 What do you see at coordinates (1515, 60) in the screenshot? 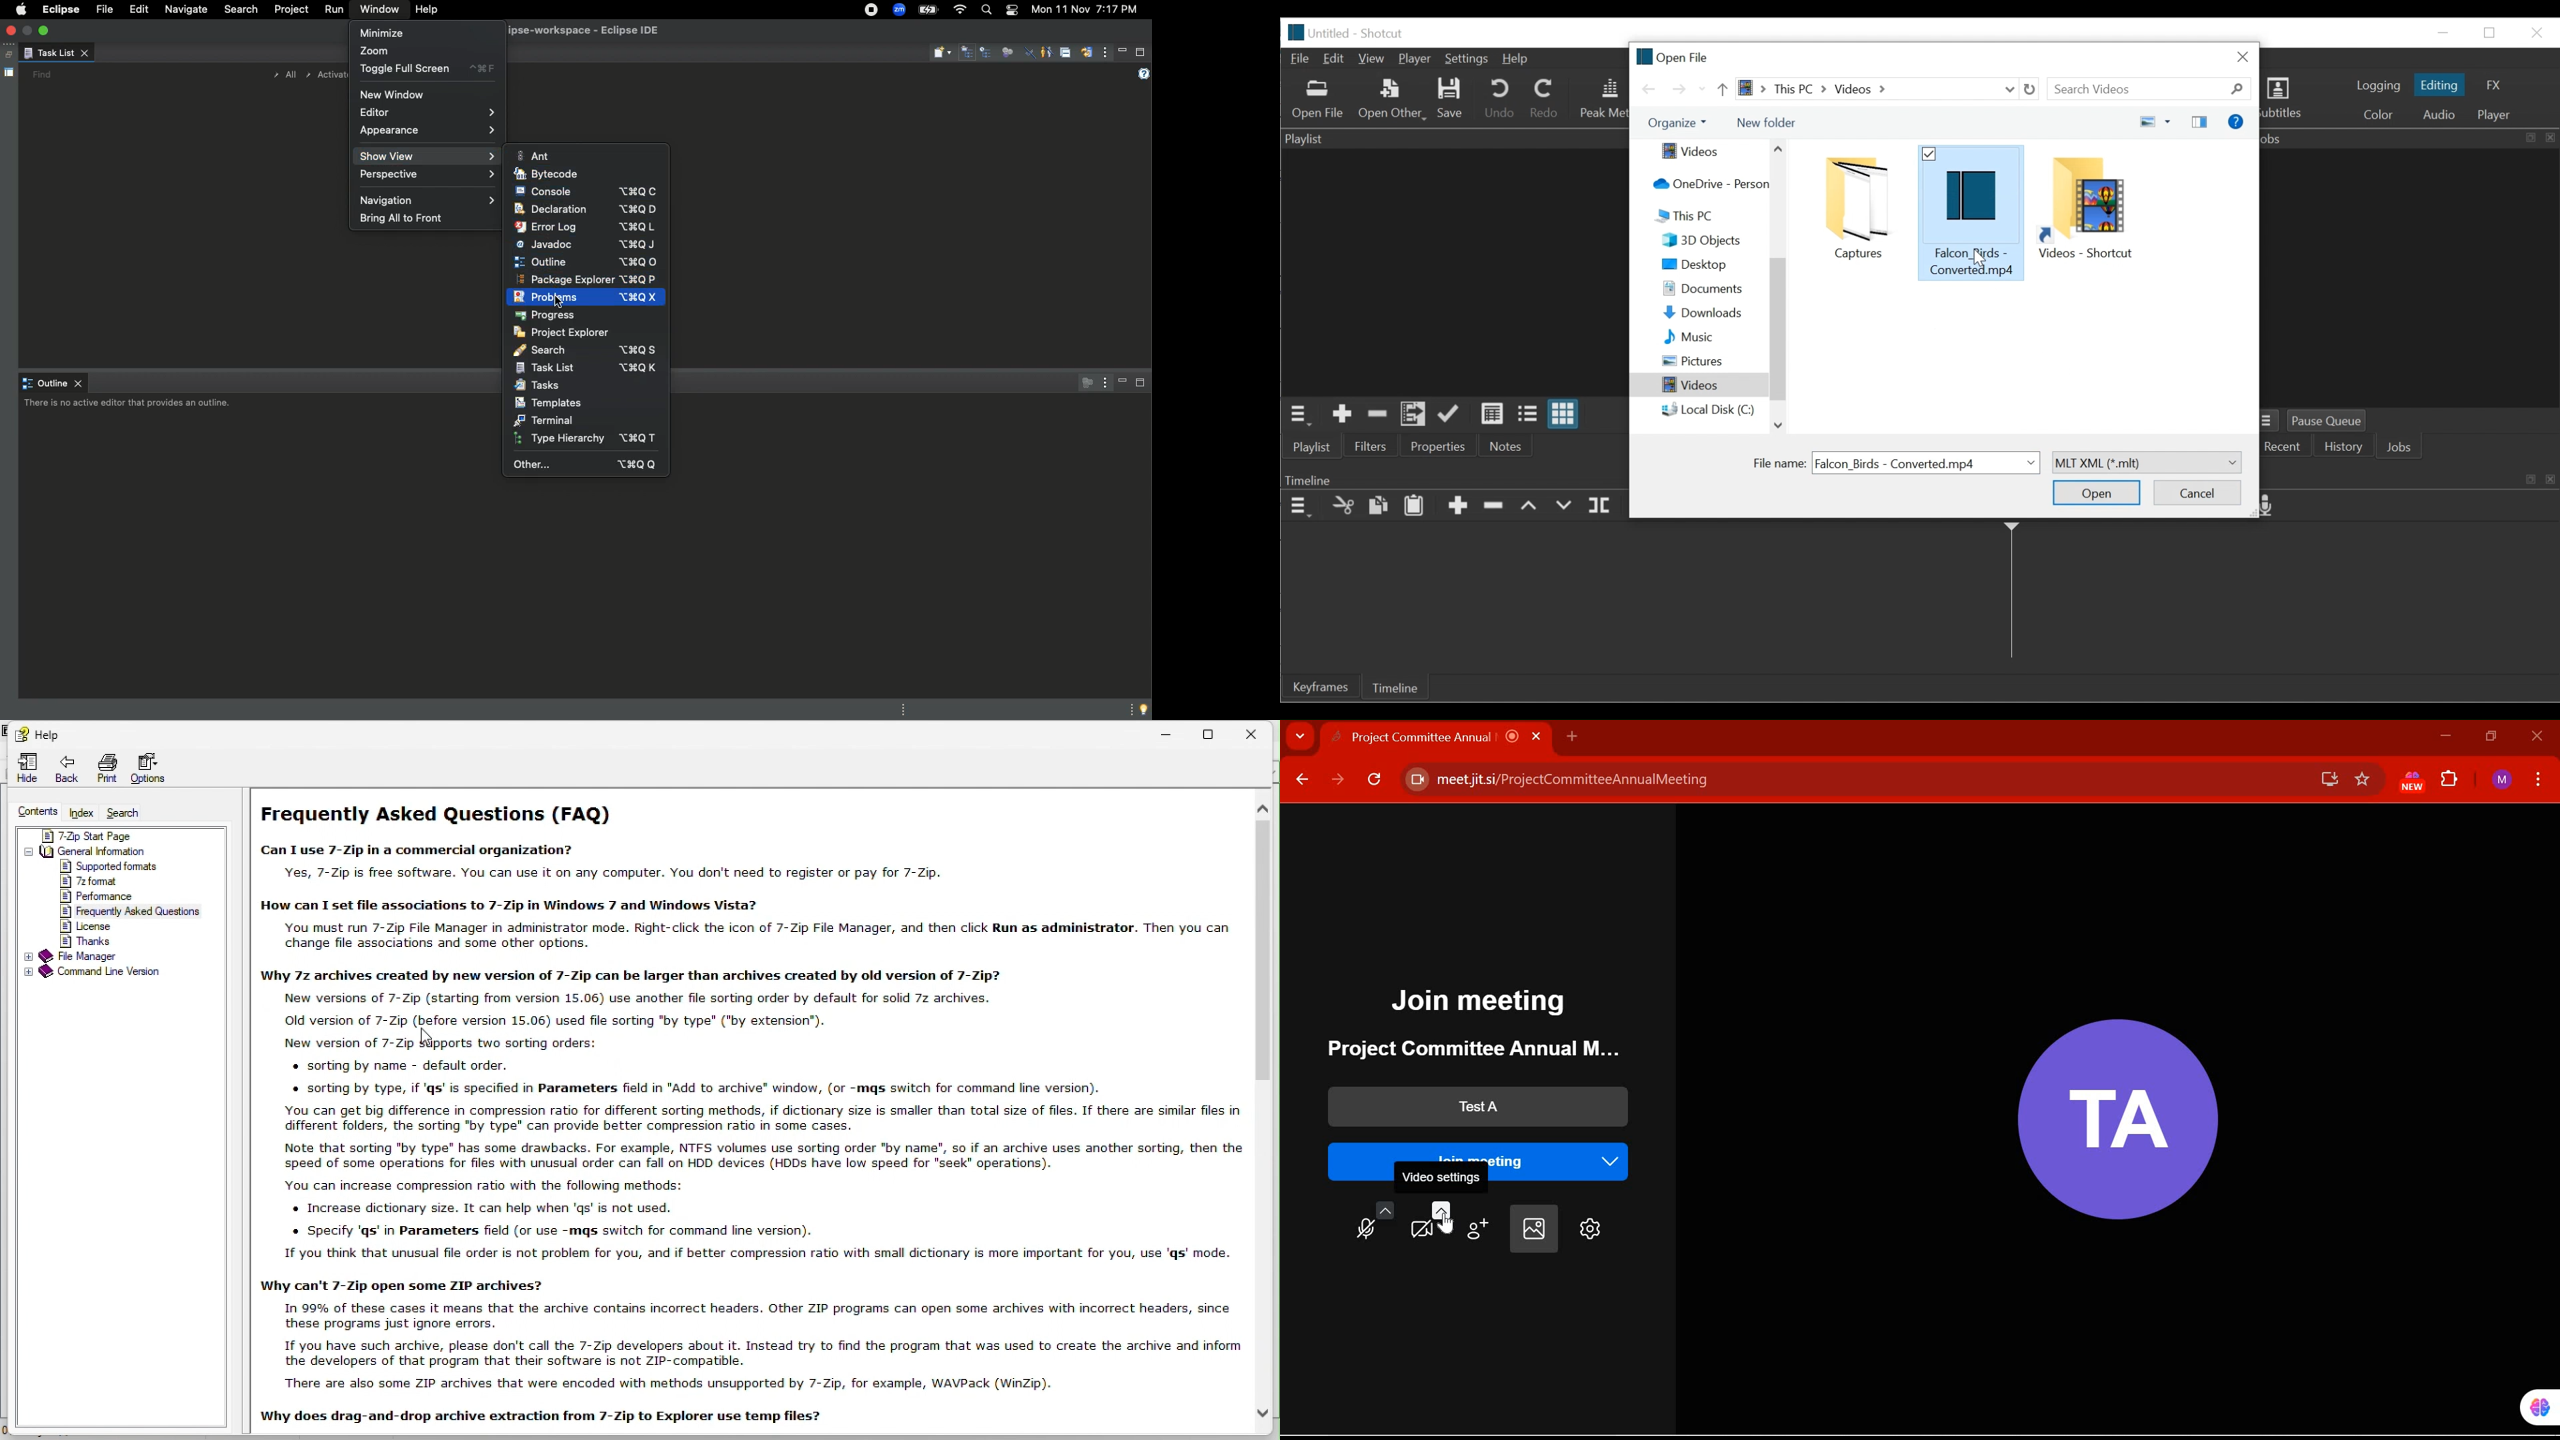
I see `Help` at bounding box center [1515, 60].